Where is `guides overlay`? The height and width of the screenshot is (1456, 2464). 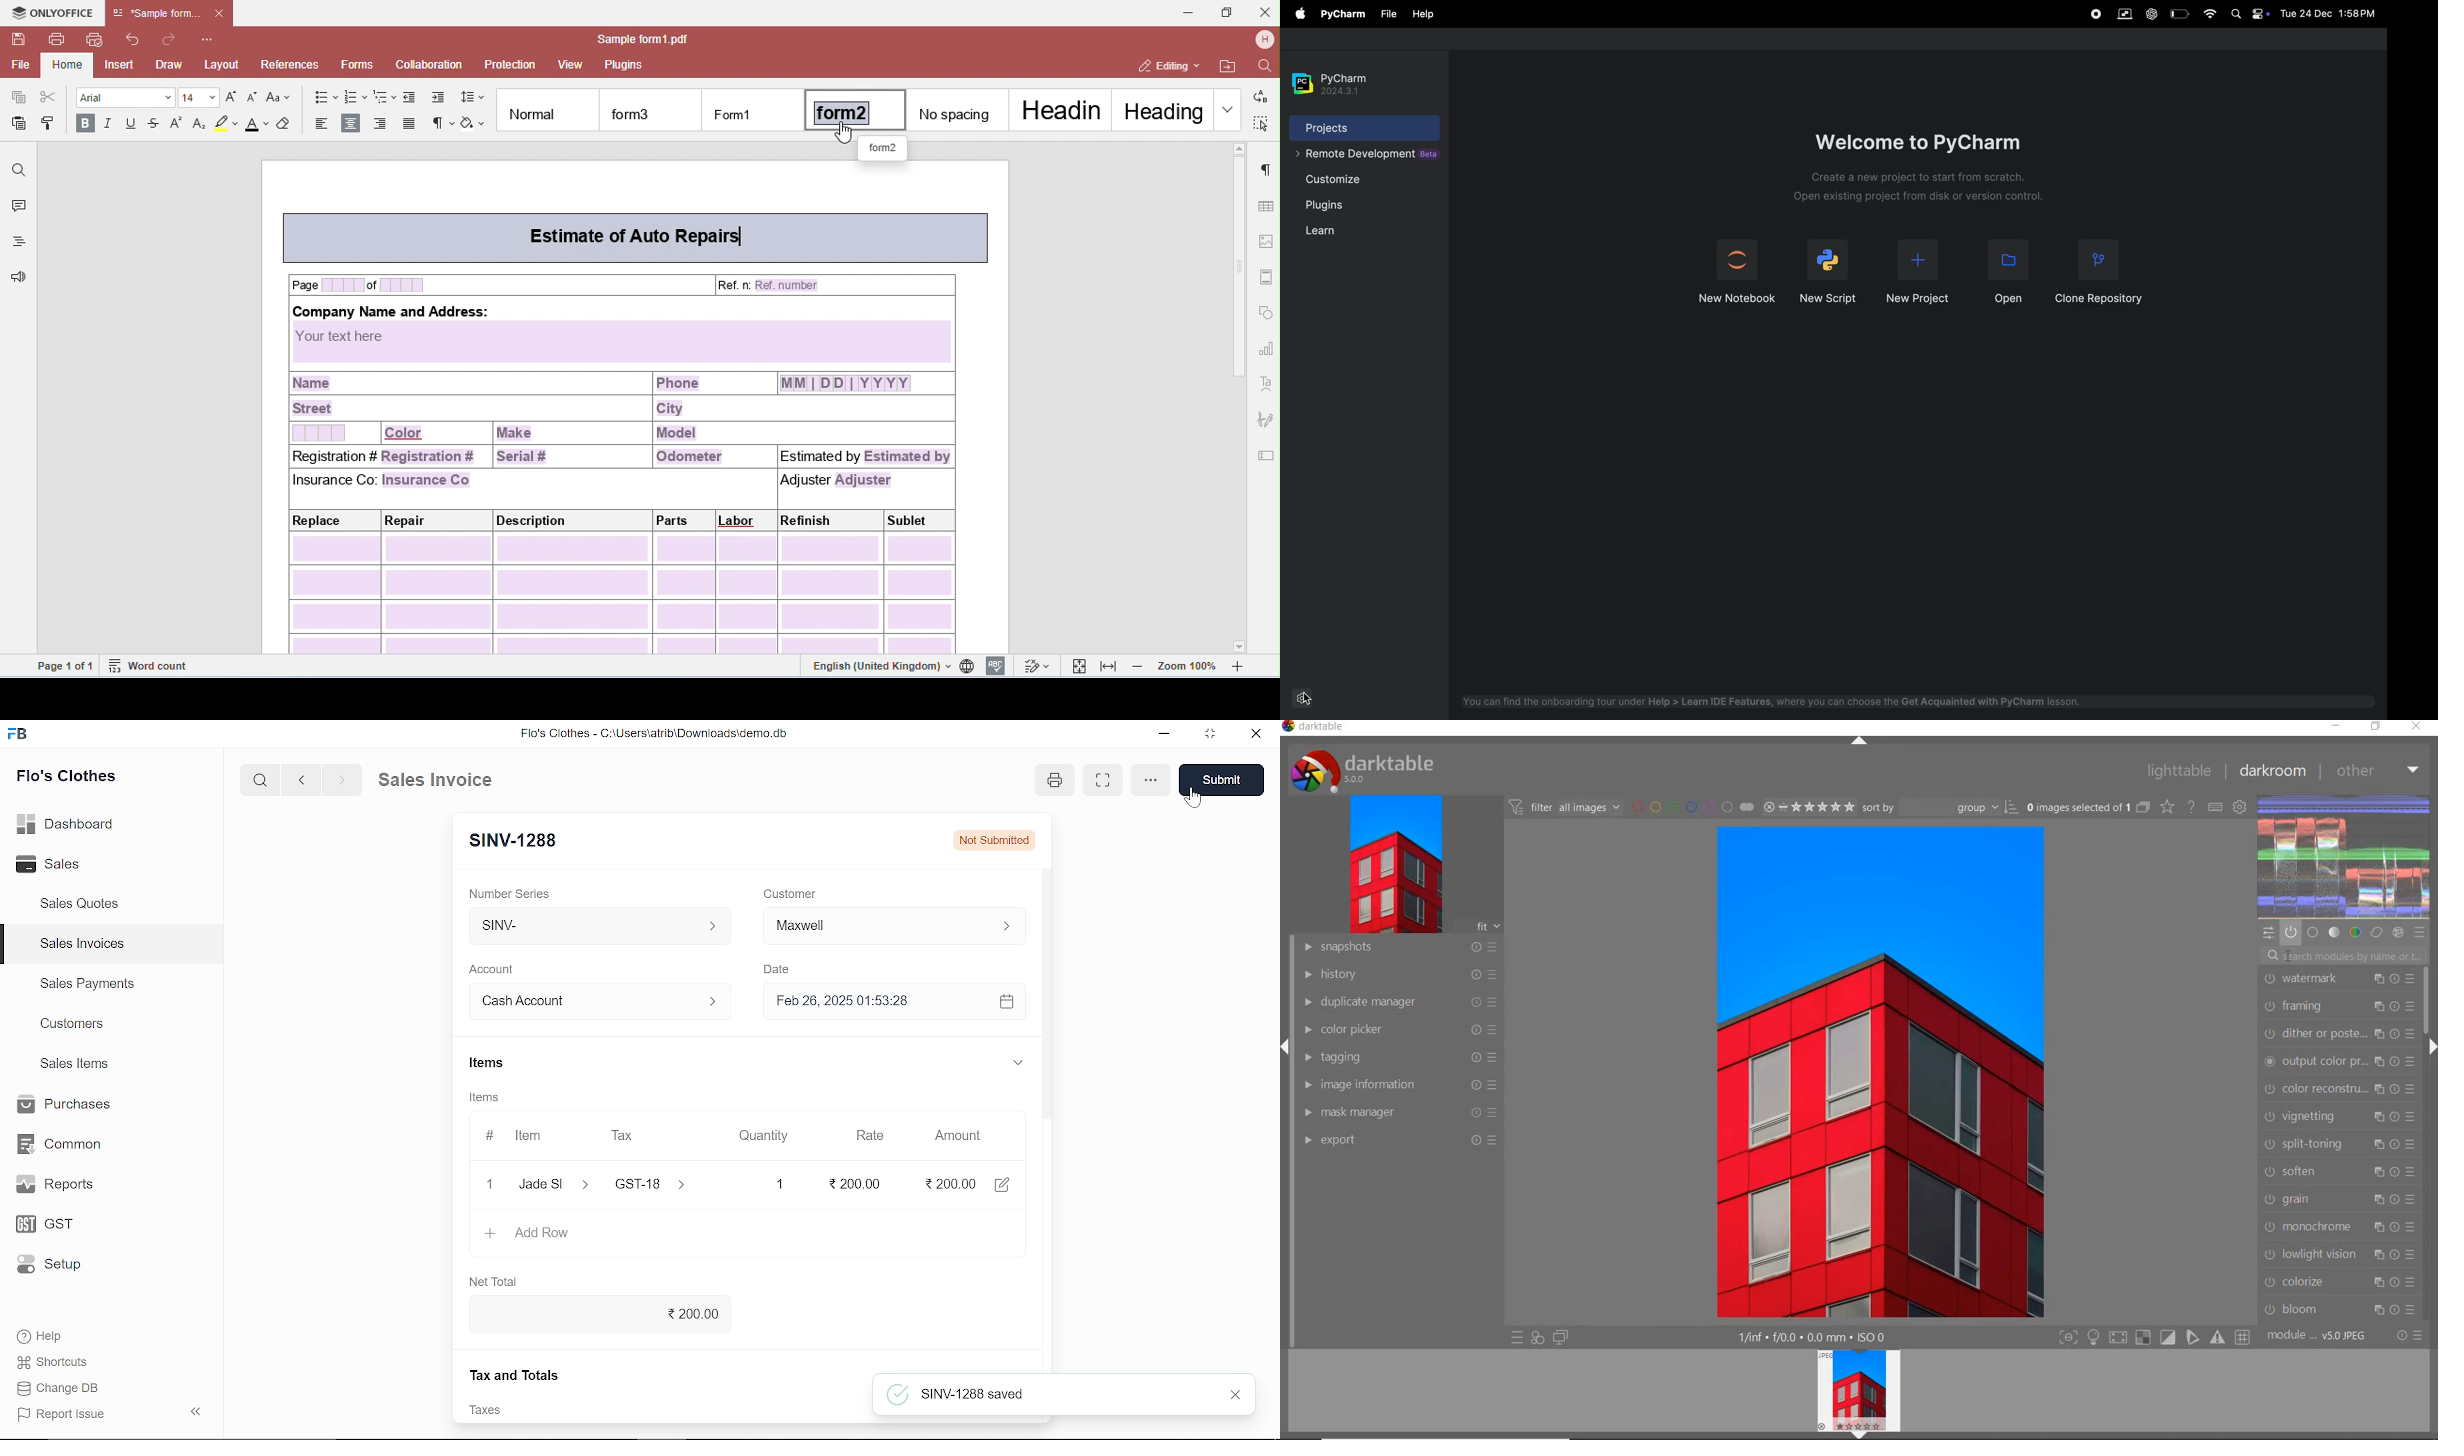
guides overlay is located at coordinates (2192, 1338).